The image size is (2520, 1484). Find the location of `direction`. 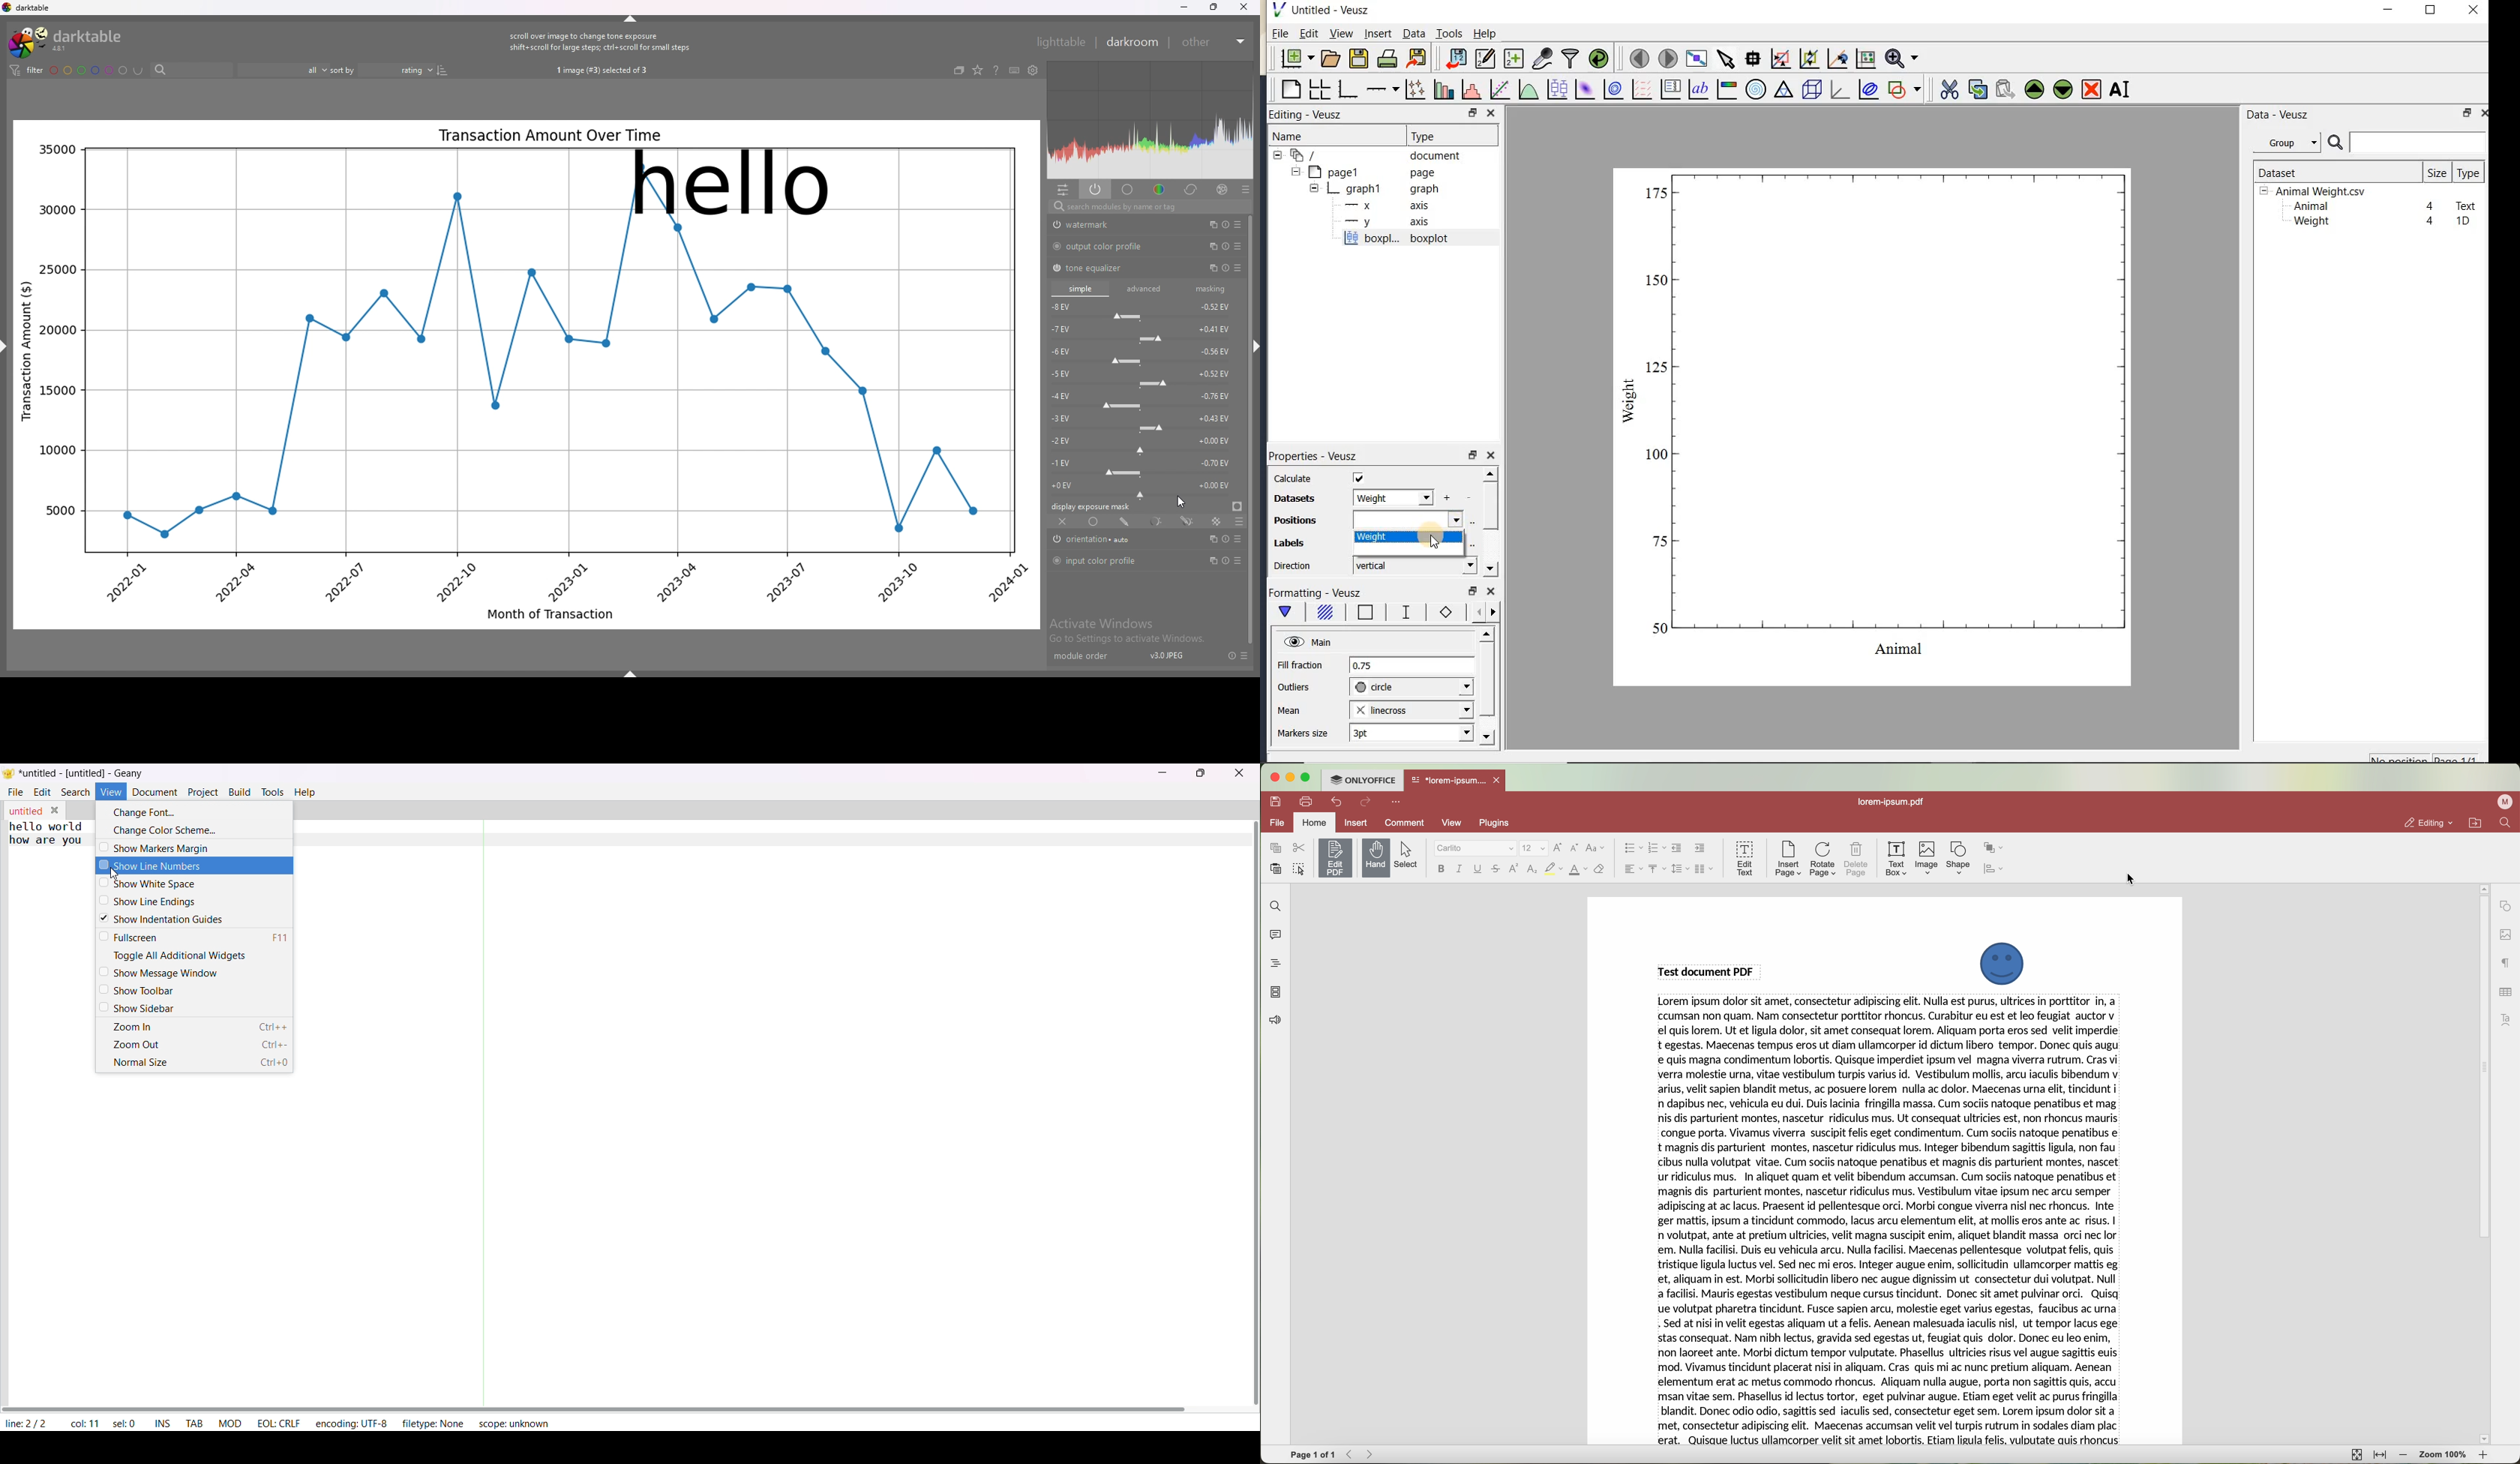

direction is located at coordinates (1294, 565).